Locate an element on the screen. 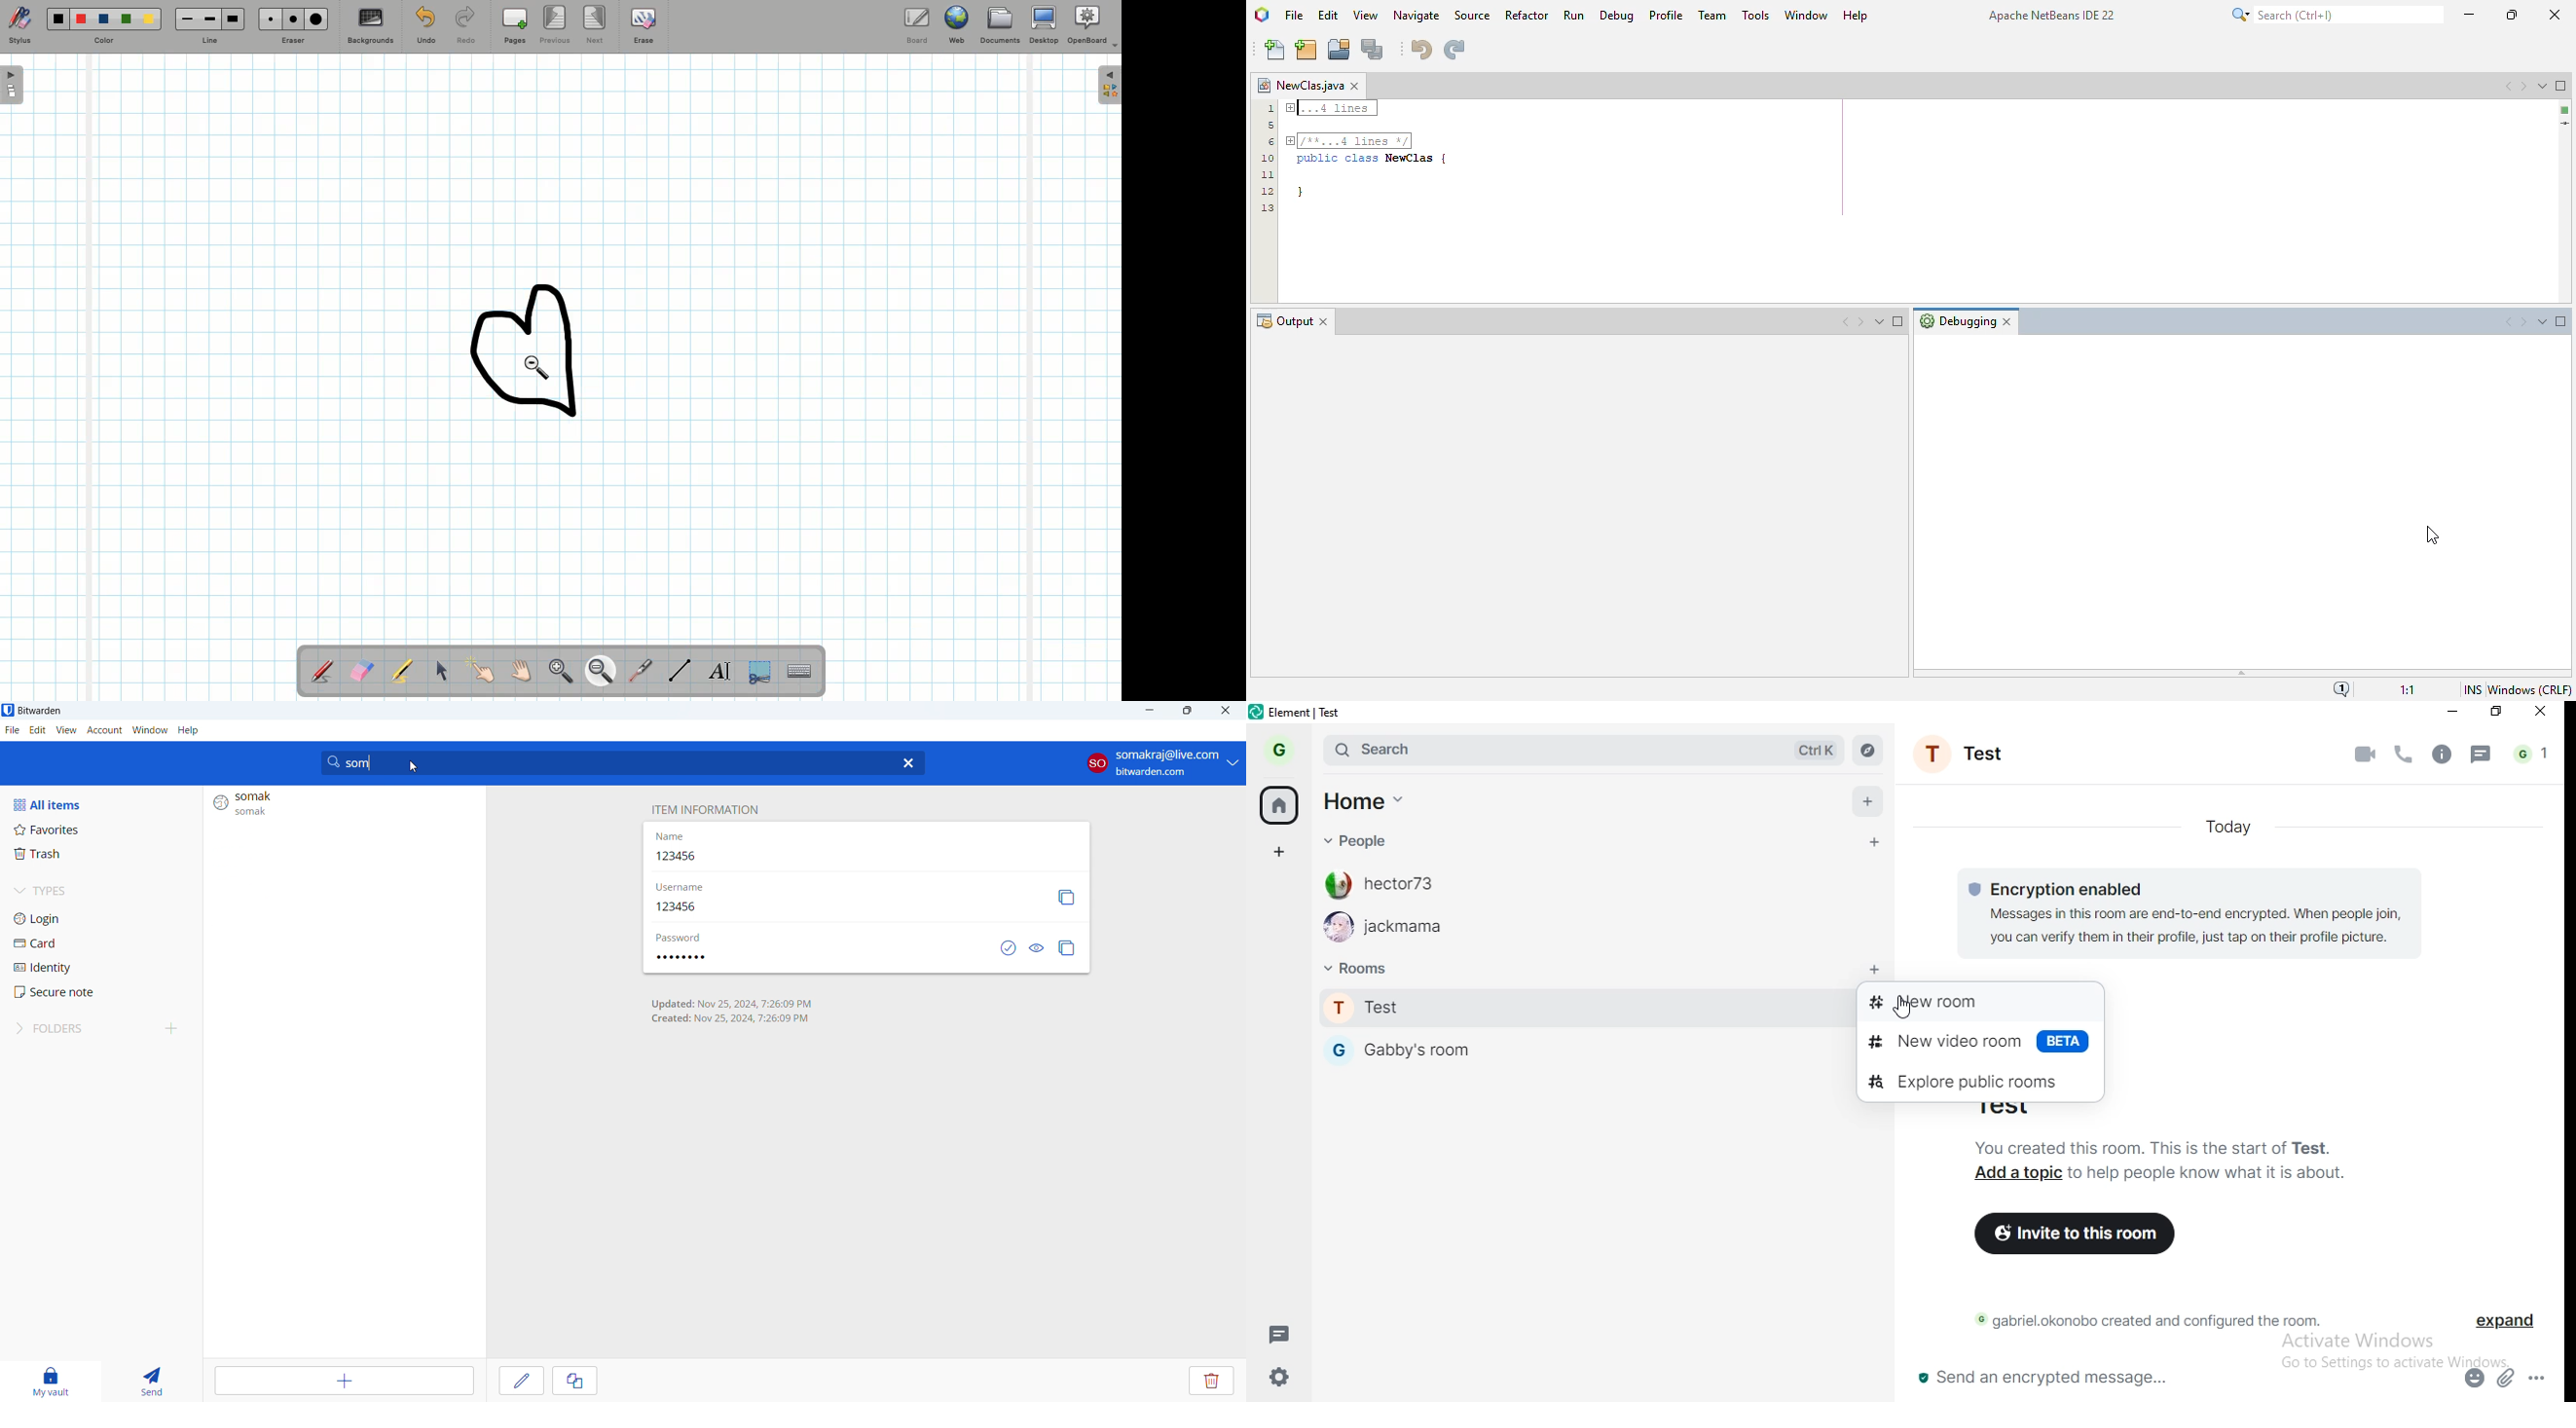  element | test is located at coordinates (1295, 711).